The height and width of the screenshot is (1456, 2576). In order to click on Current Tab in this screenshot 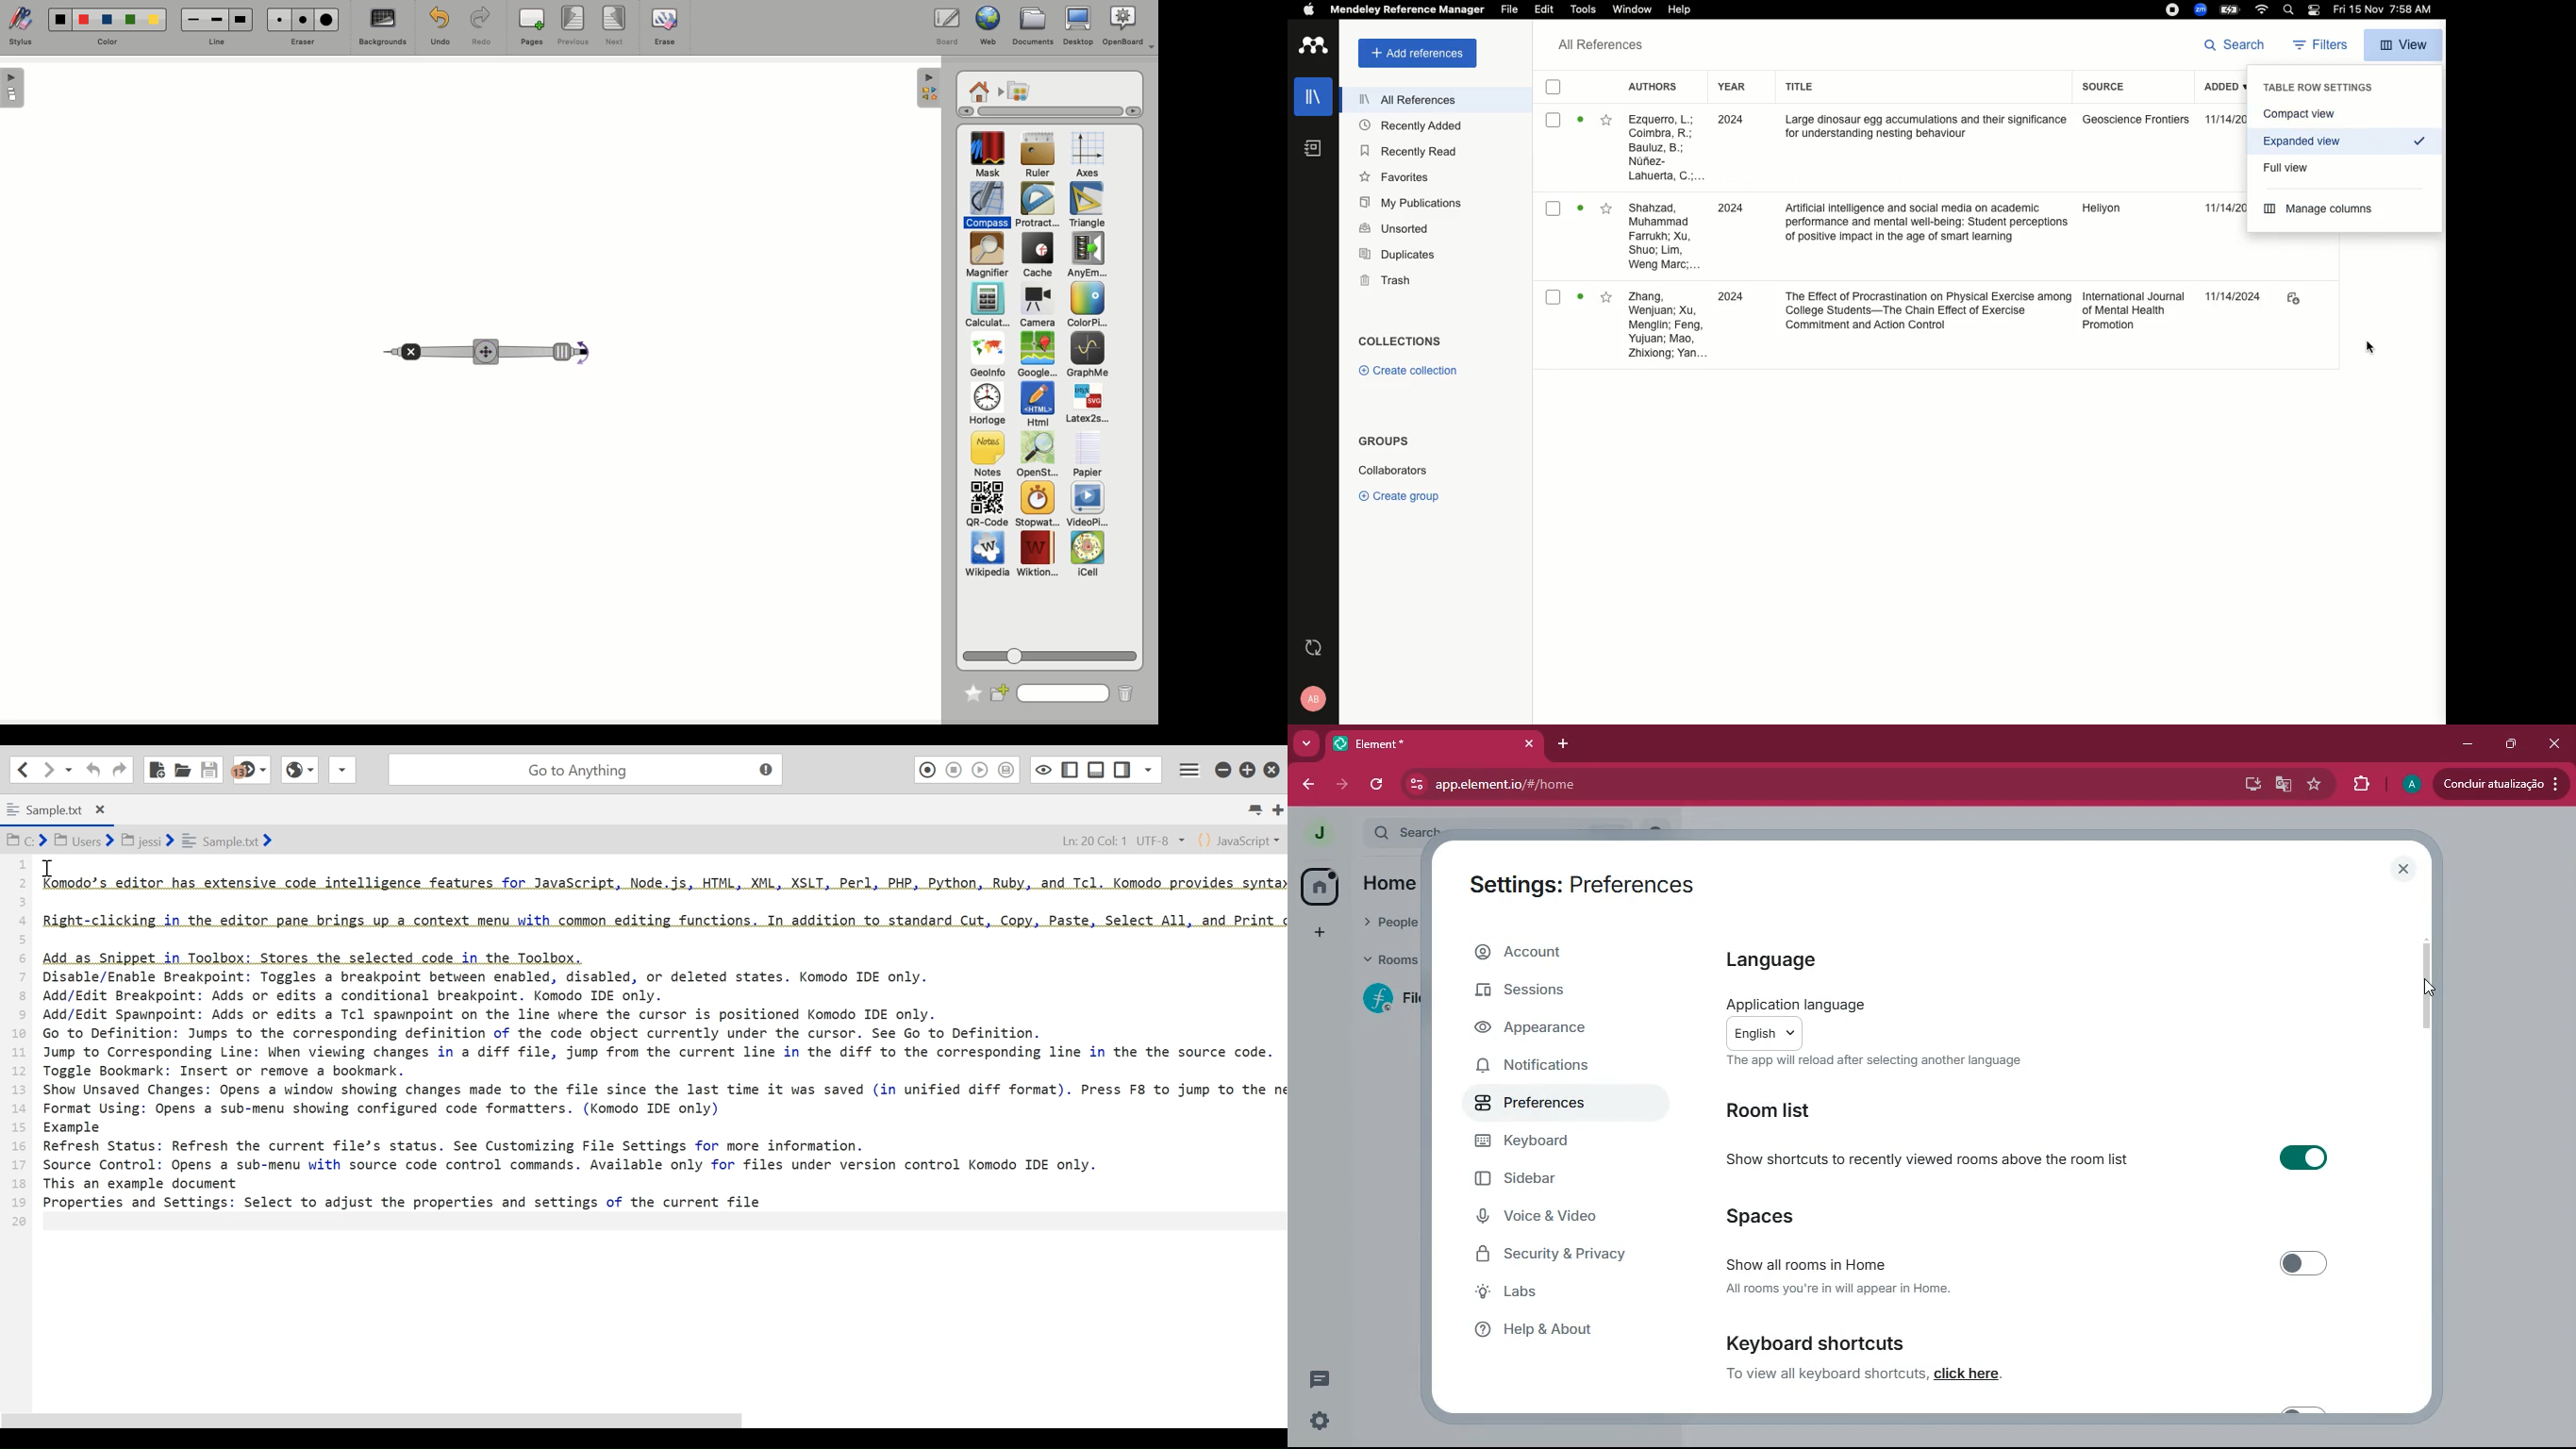, I will do `click(60, 808)`.